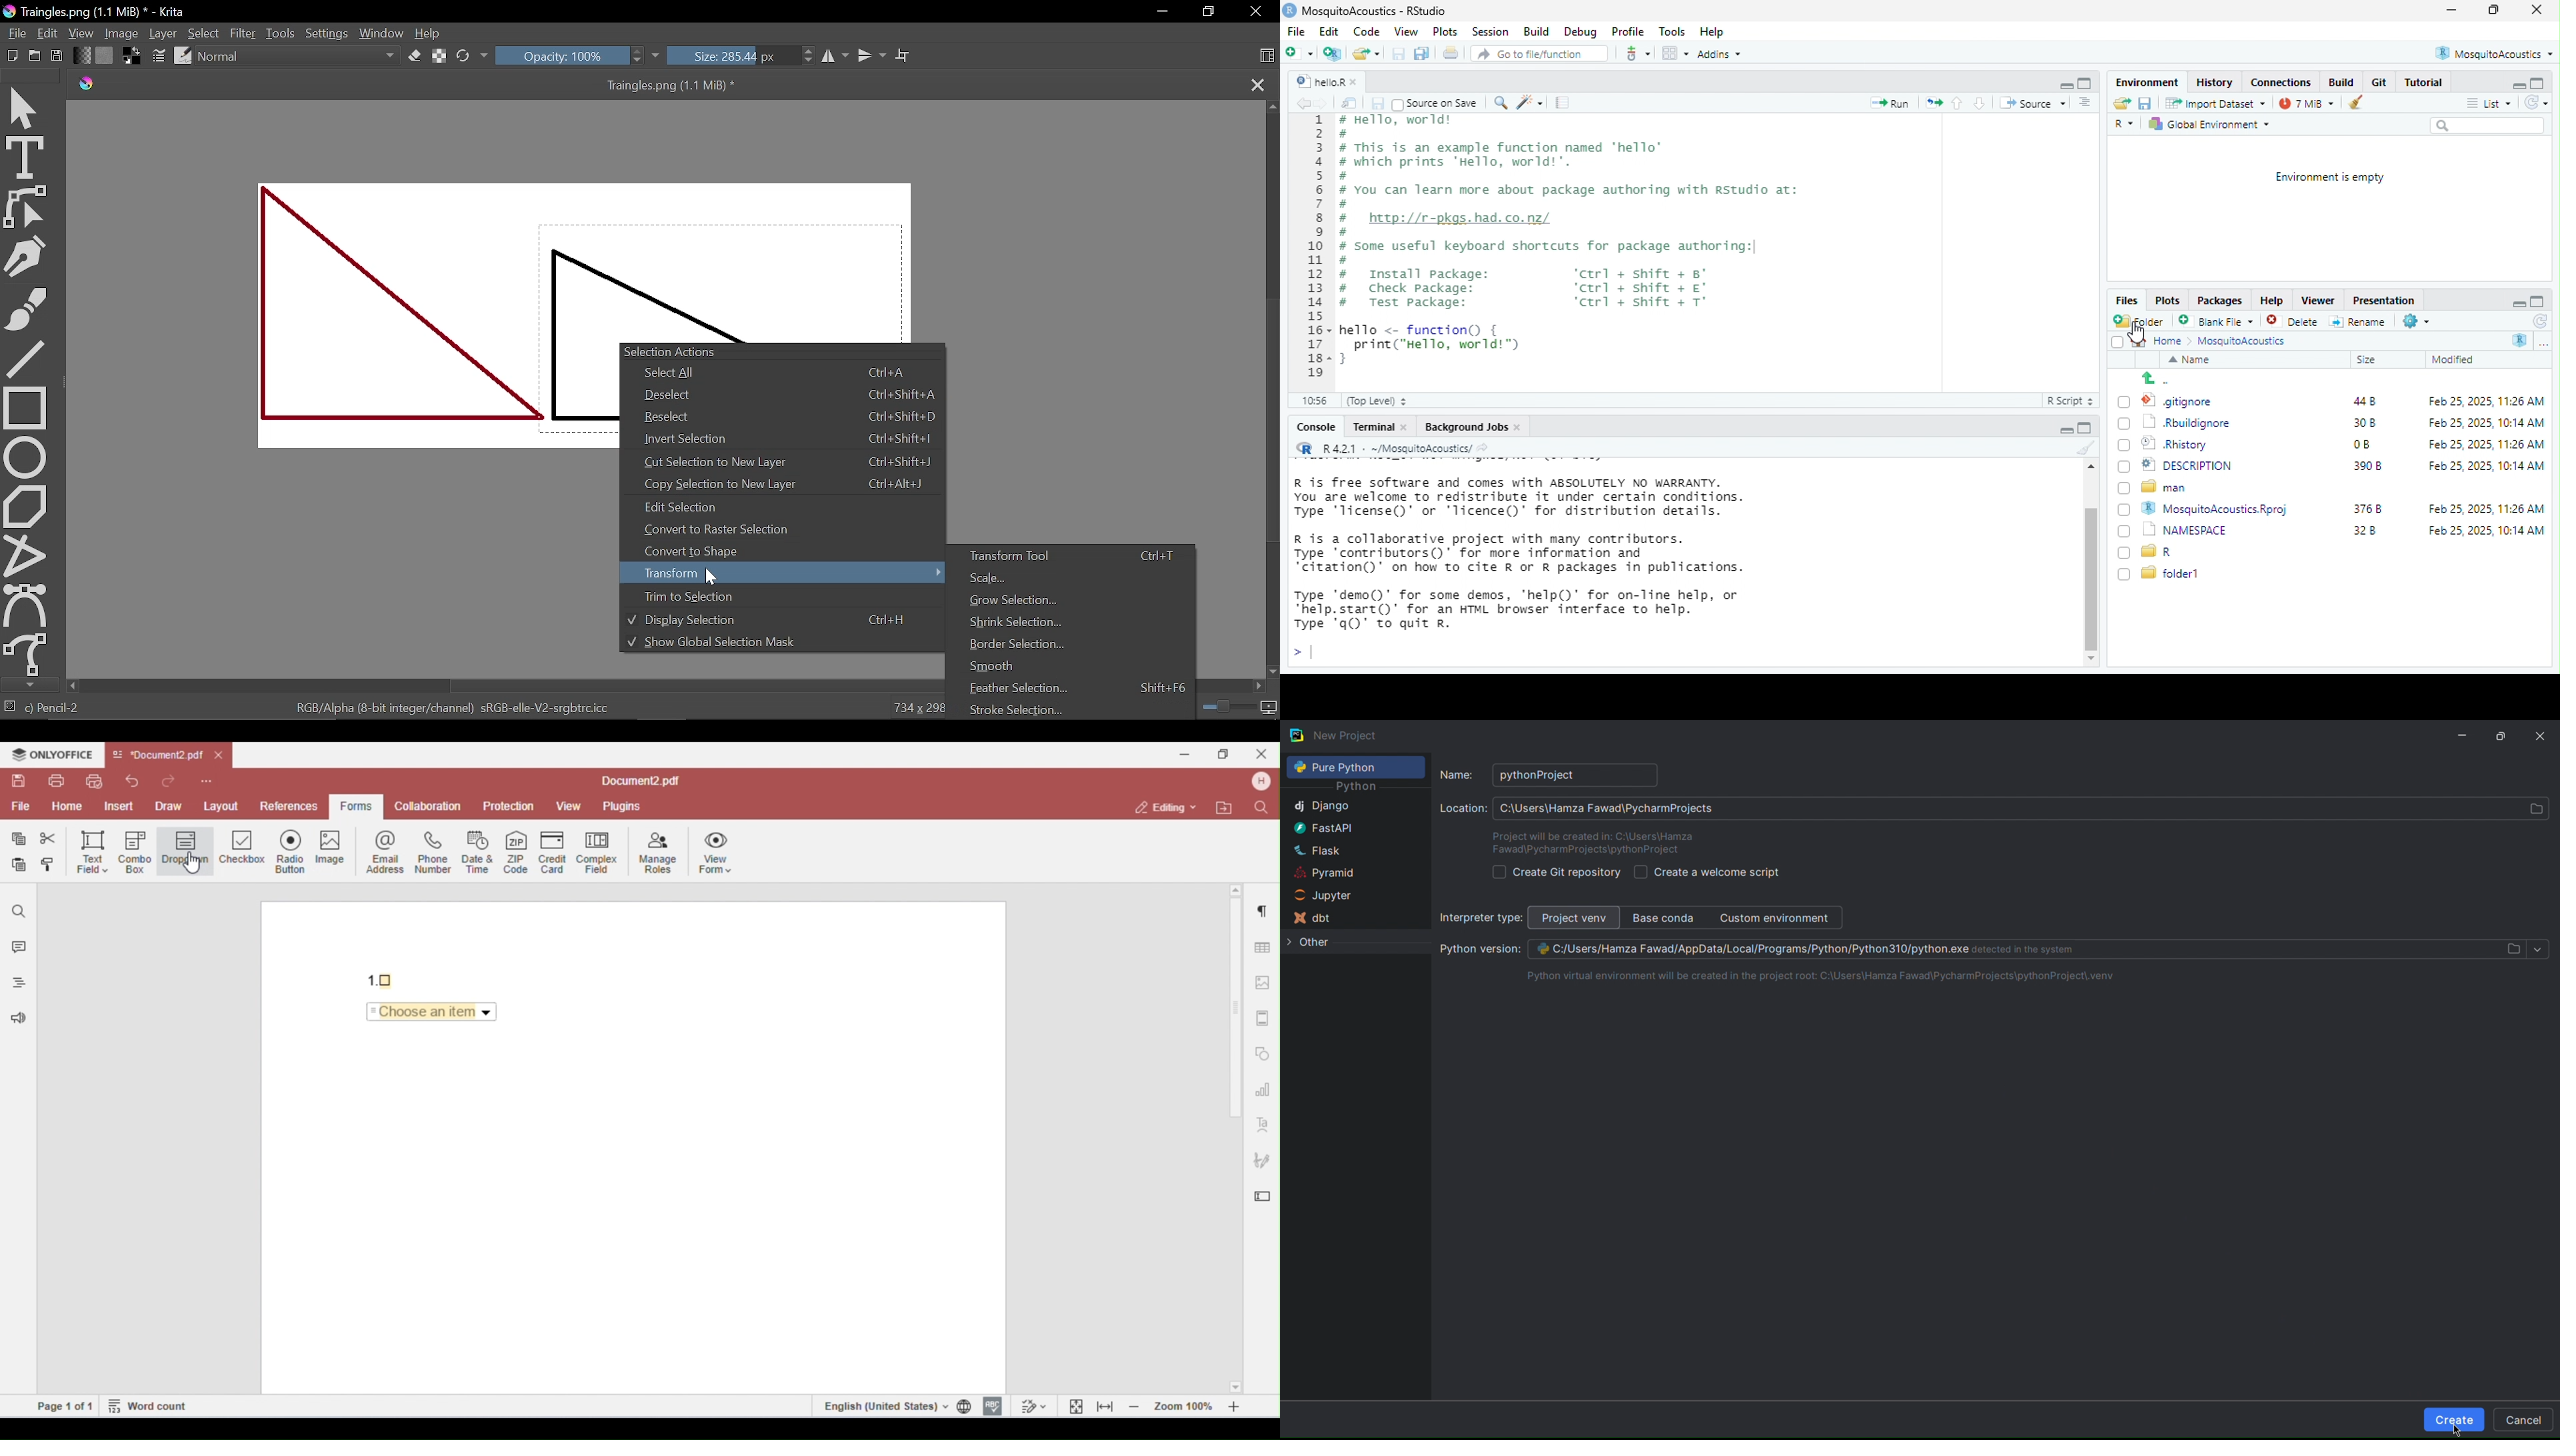  I want to click on refresh, so click(2538, 104).